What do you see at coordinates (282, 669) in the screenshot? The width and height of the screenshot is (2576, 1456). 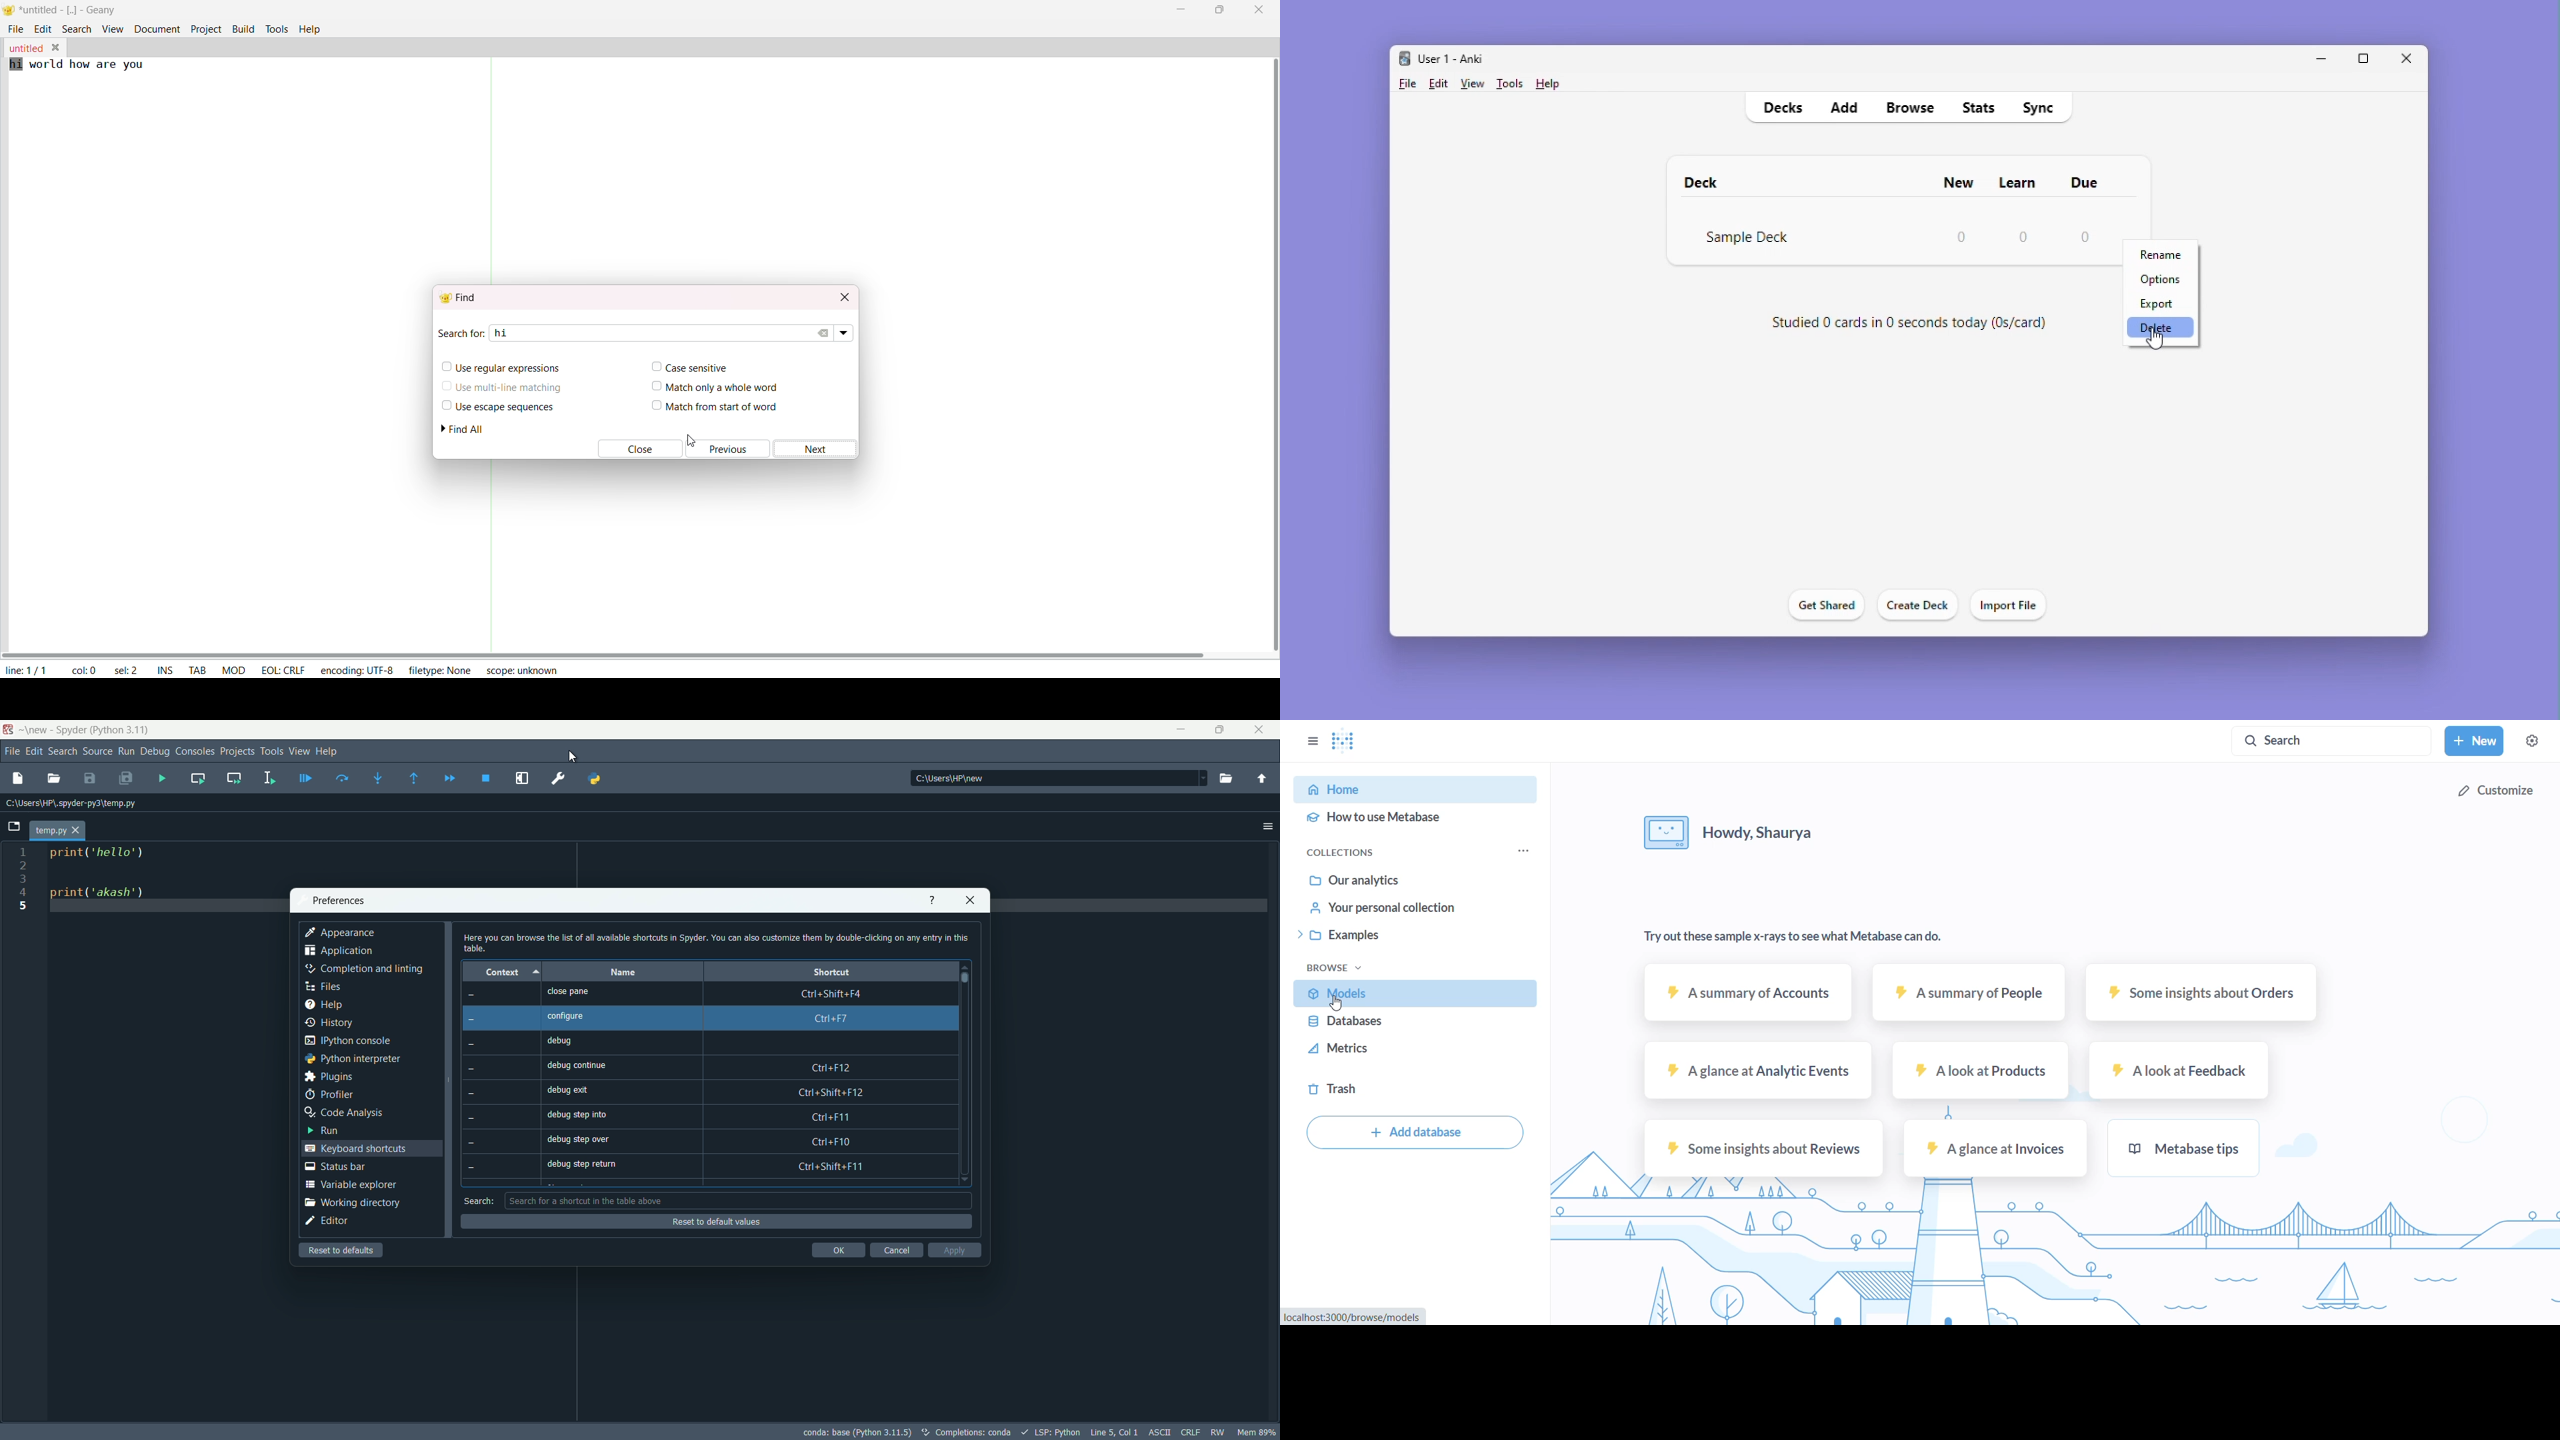 I see `eol: crlf` at bounding box center [282, 669].